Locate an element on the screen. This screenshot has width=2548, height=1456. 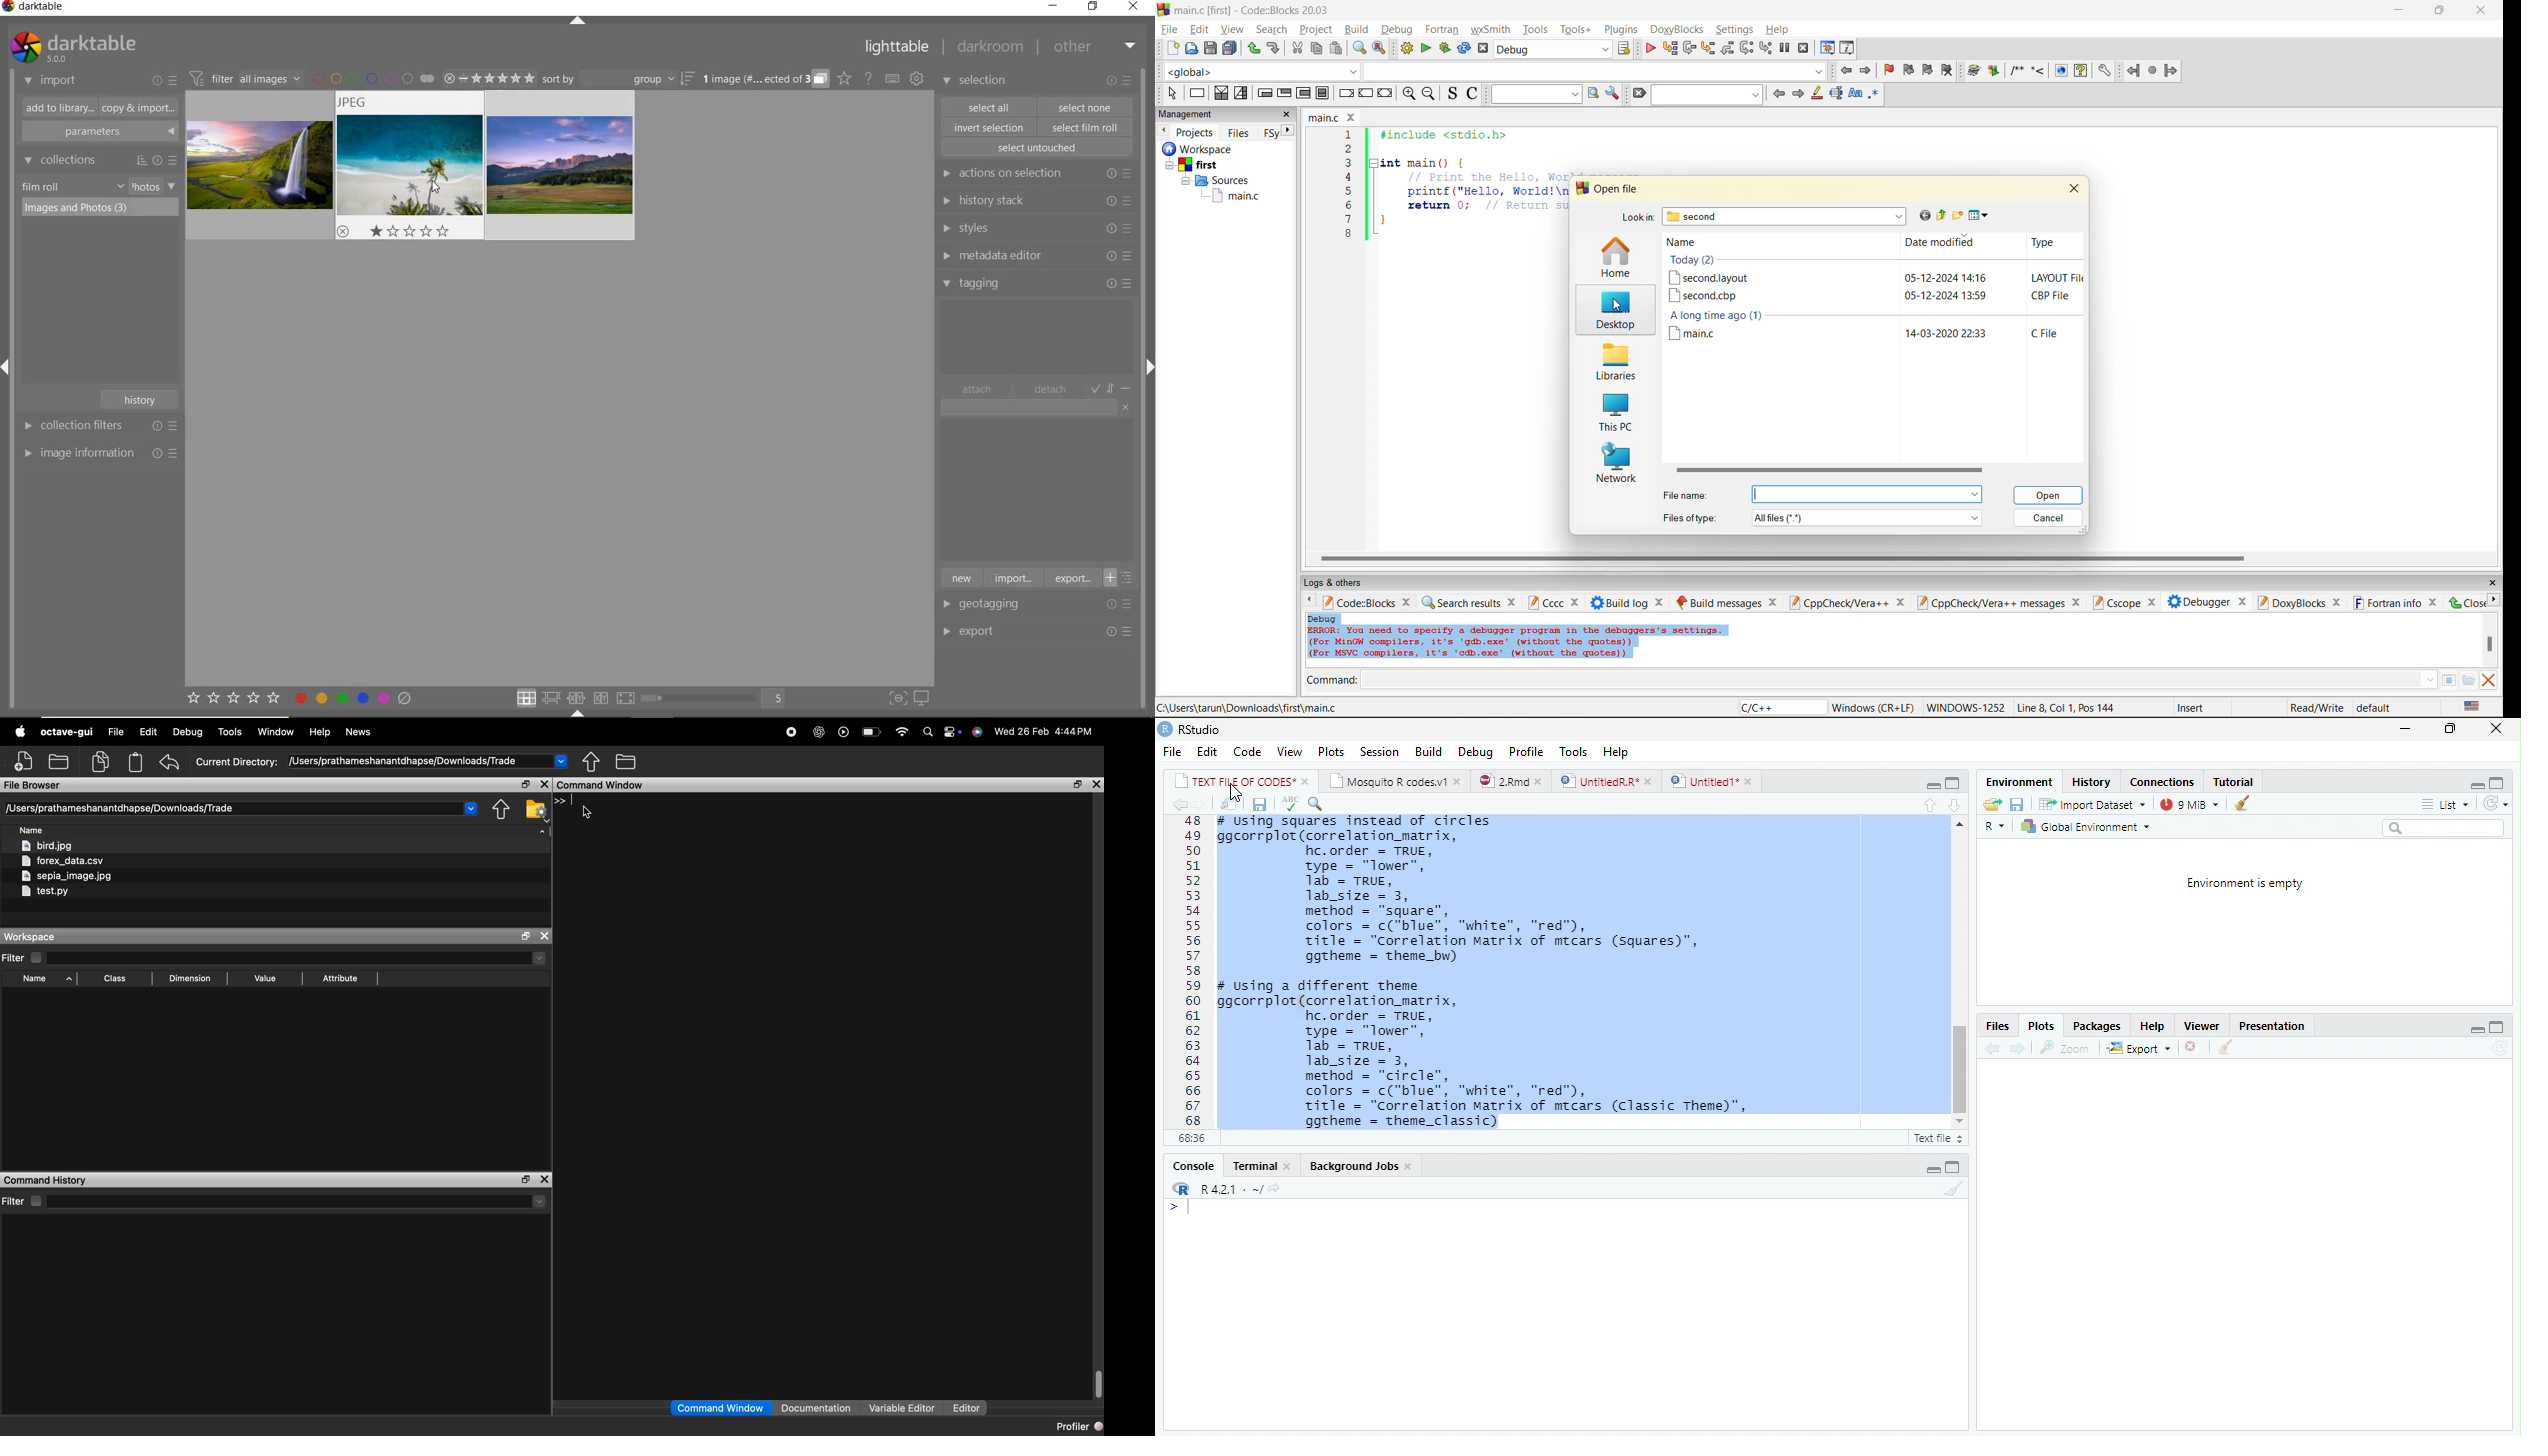
Plots is located at coordinates (2043, 1027).